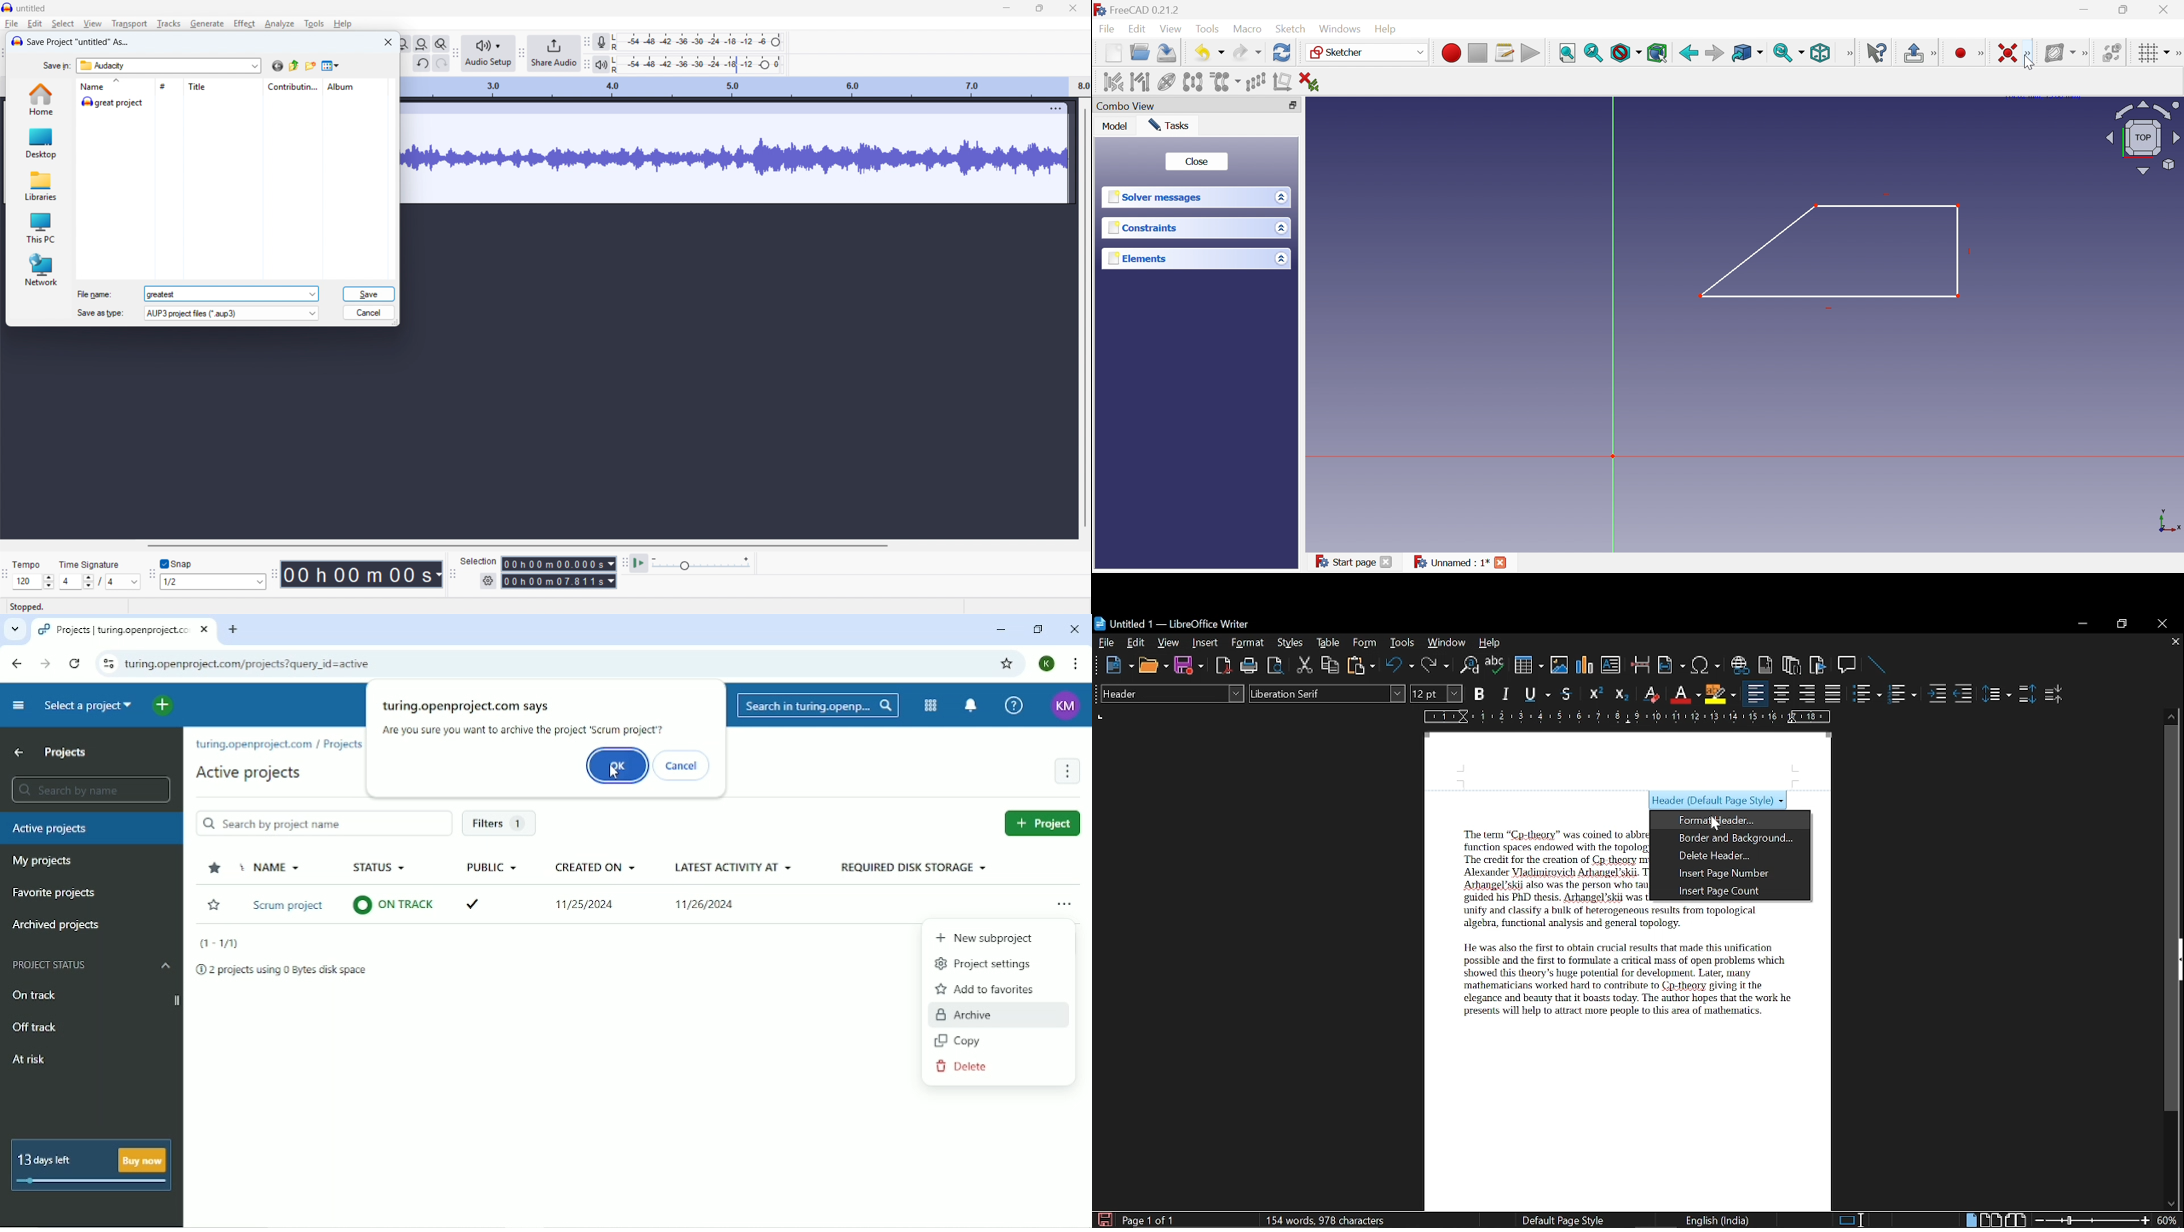 The image size is (2184, 1232). Describe the element at coordinates (2111, 52) in the screenshot. I see `Show virtual space` at that location.